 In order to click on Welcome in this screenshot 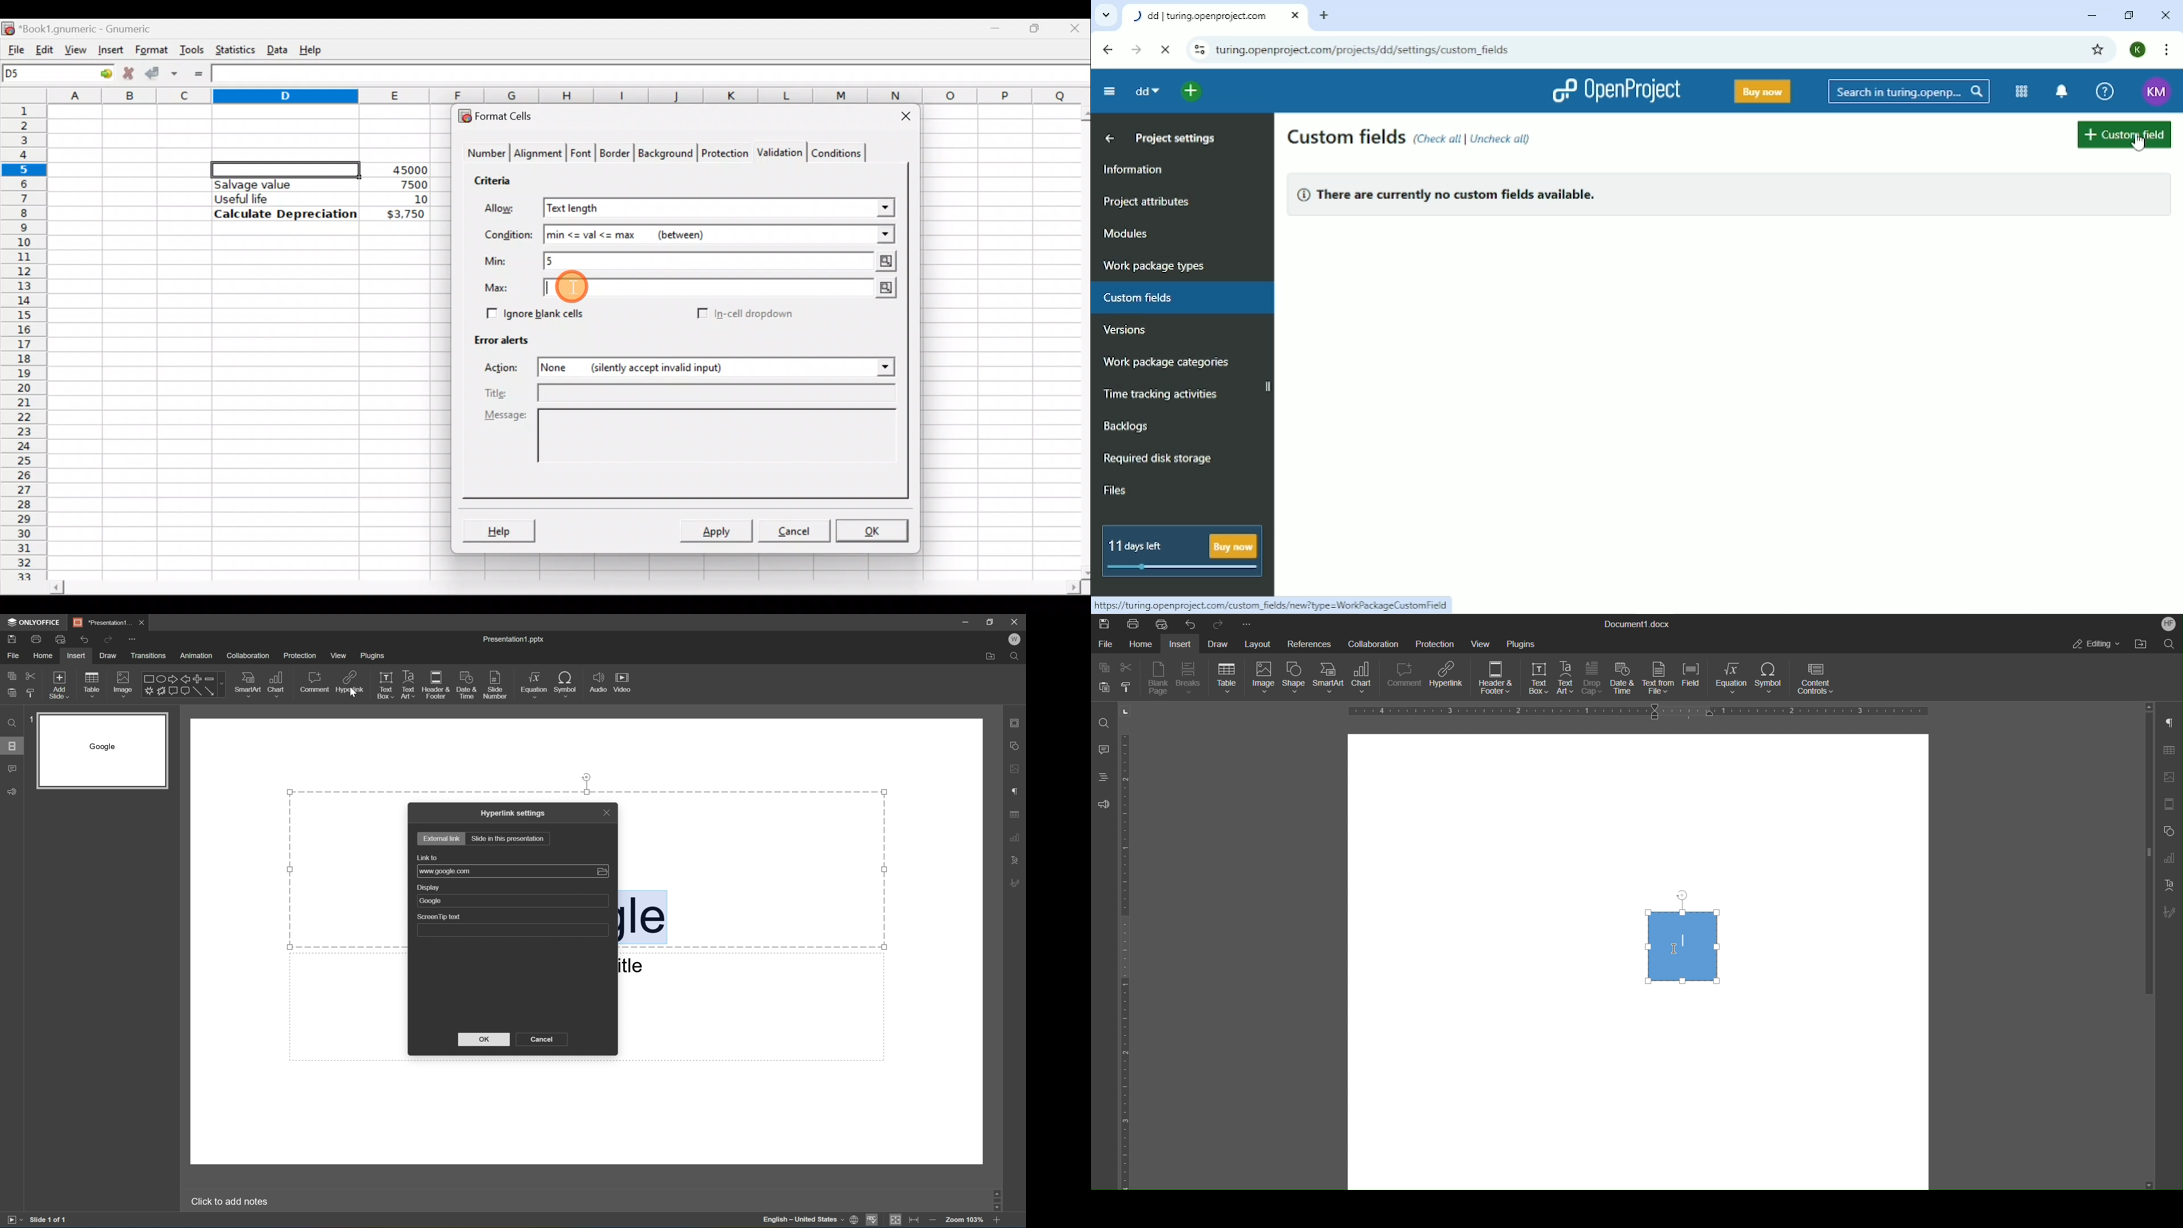, I will do `click(1014, 639)`.